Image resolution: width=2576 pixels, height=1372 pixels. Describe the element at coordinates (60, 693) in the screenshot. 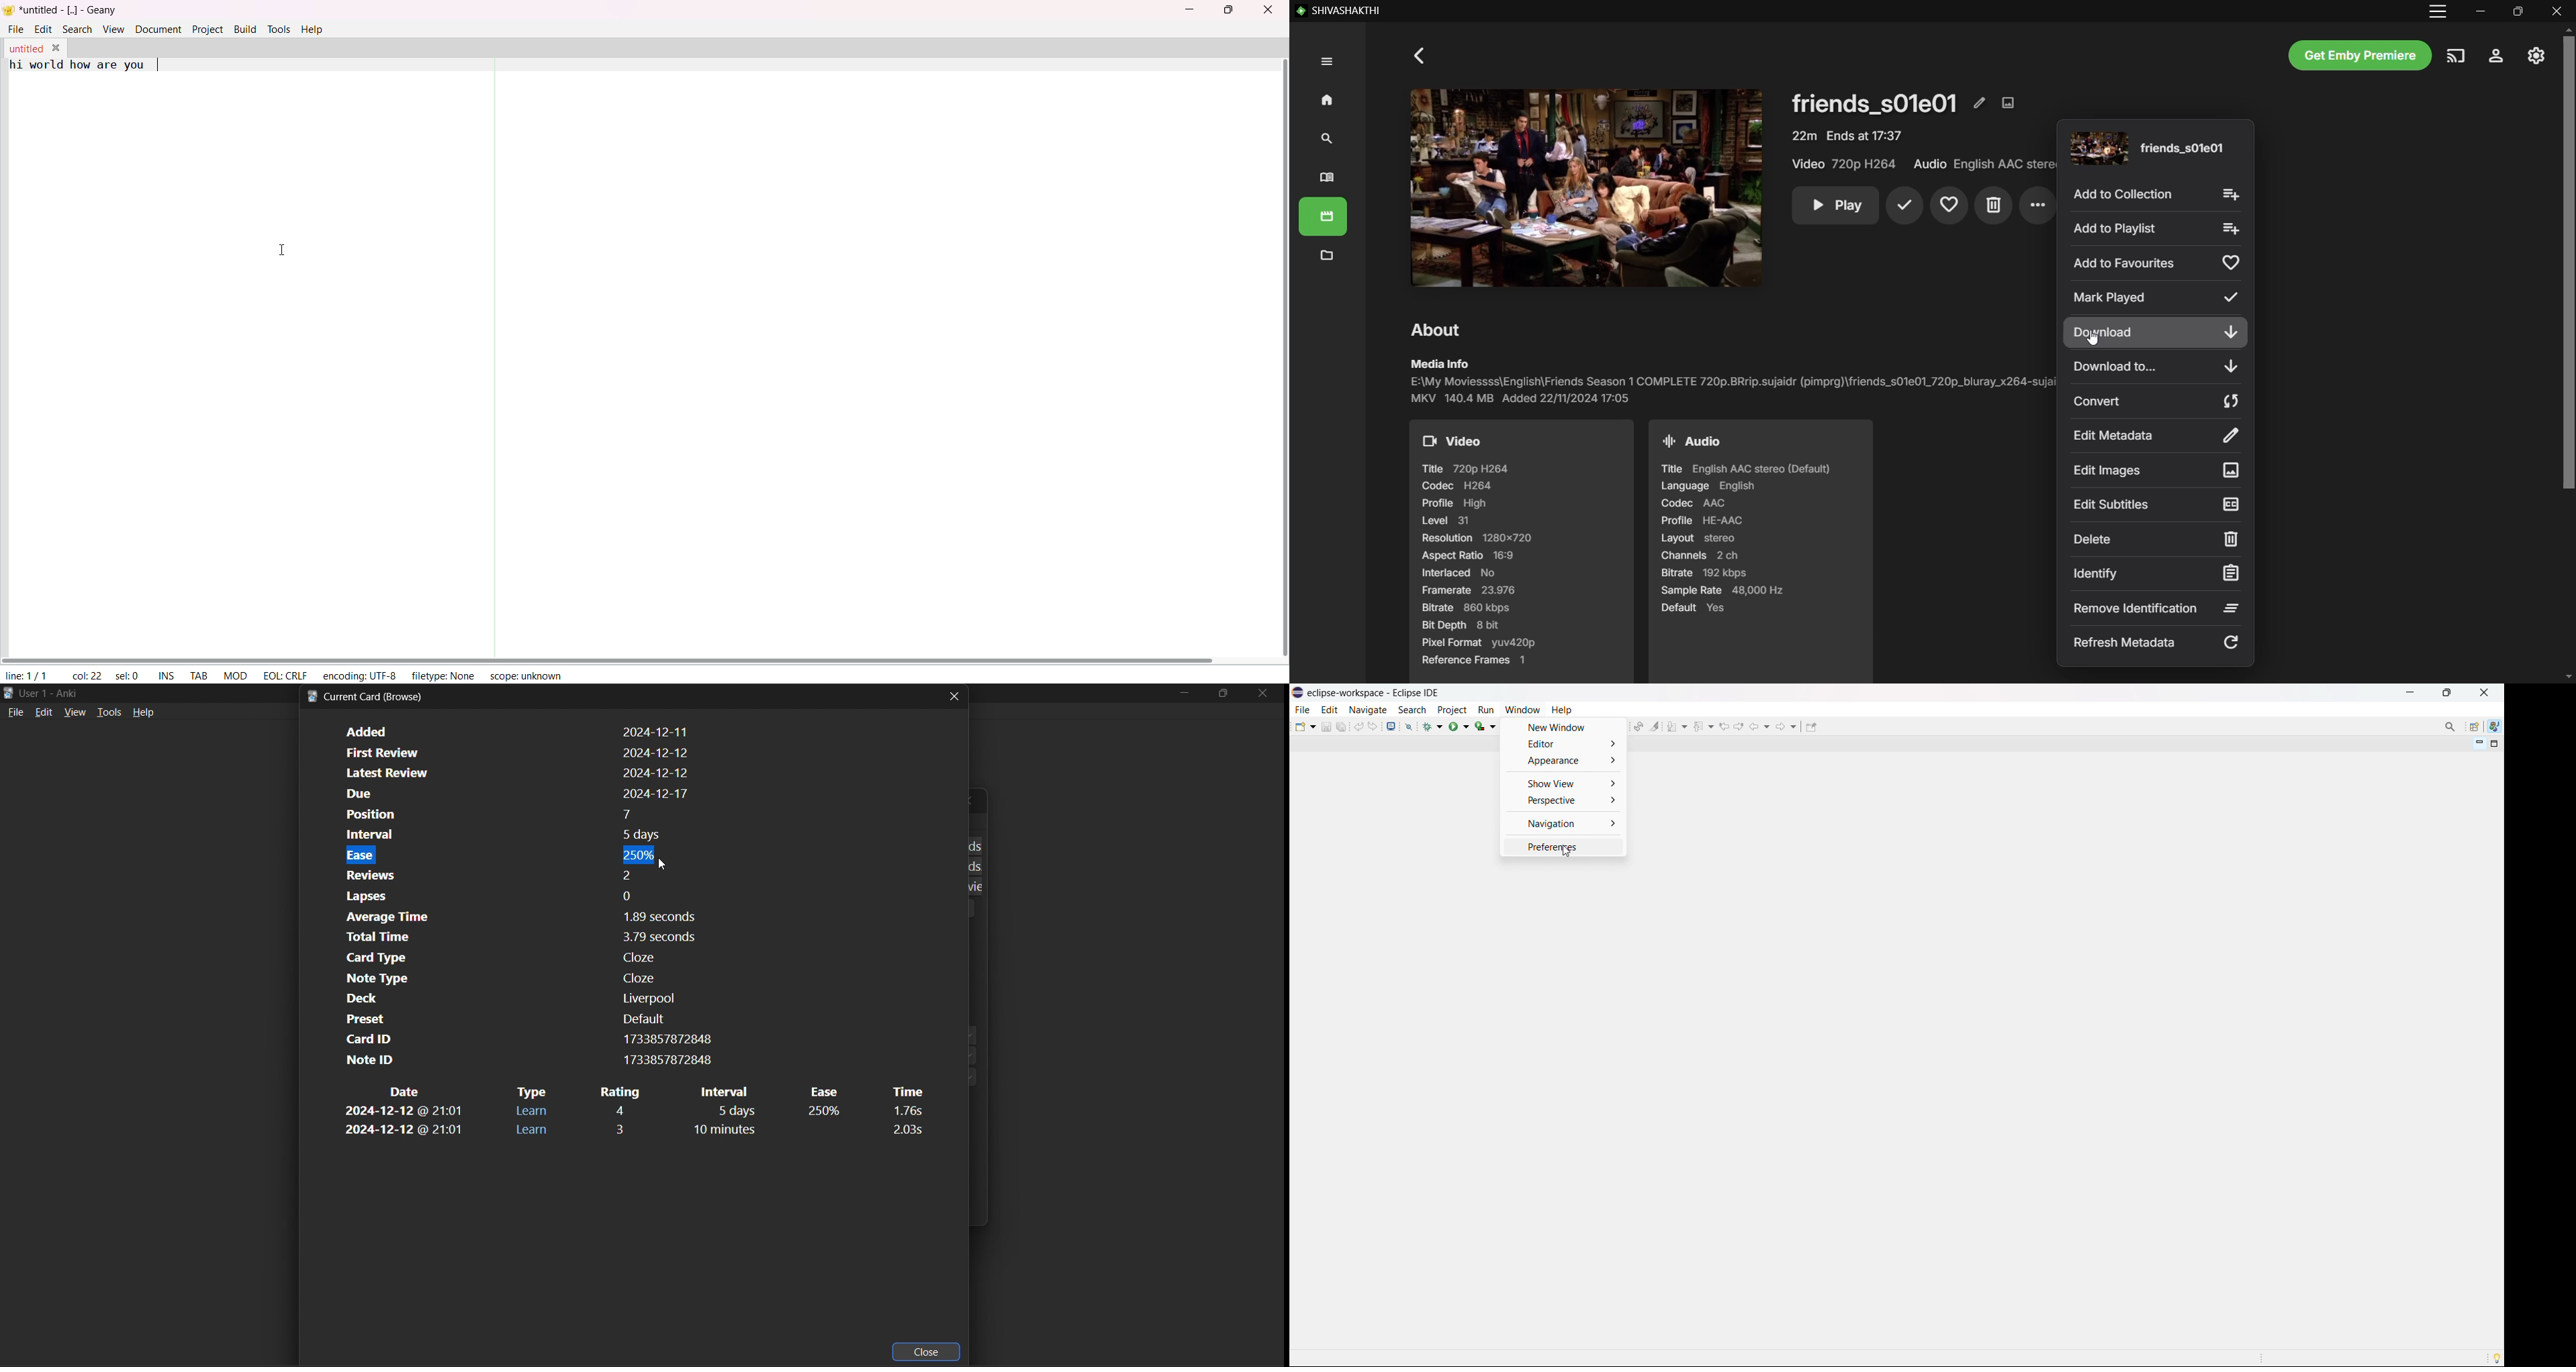

I see `title bar` at that location.